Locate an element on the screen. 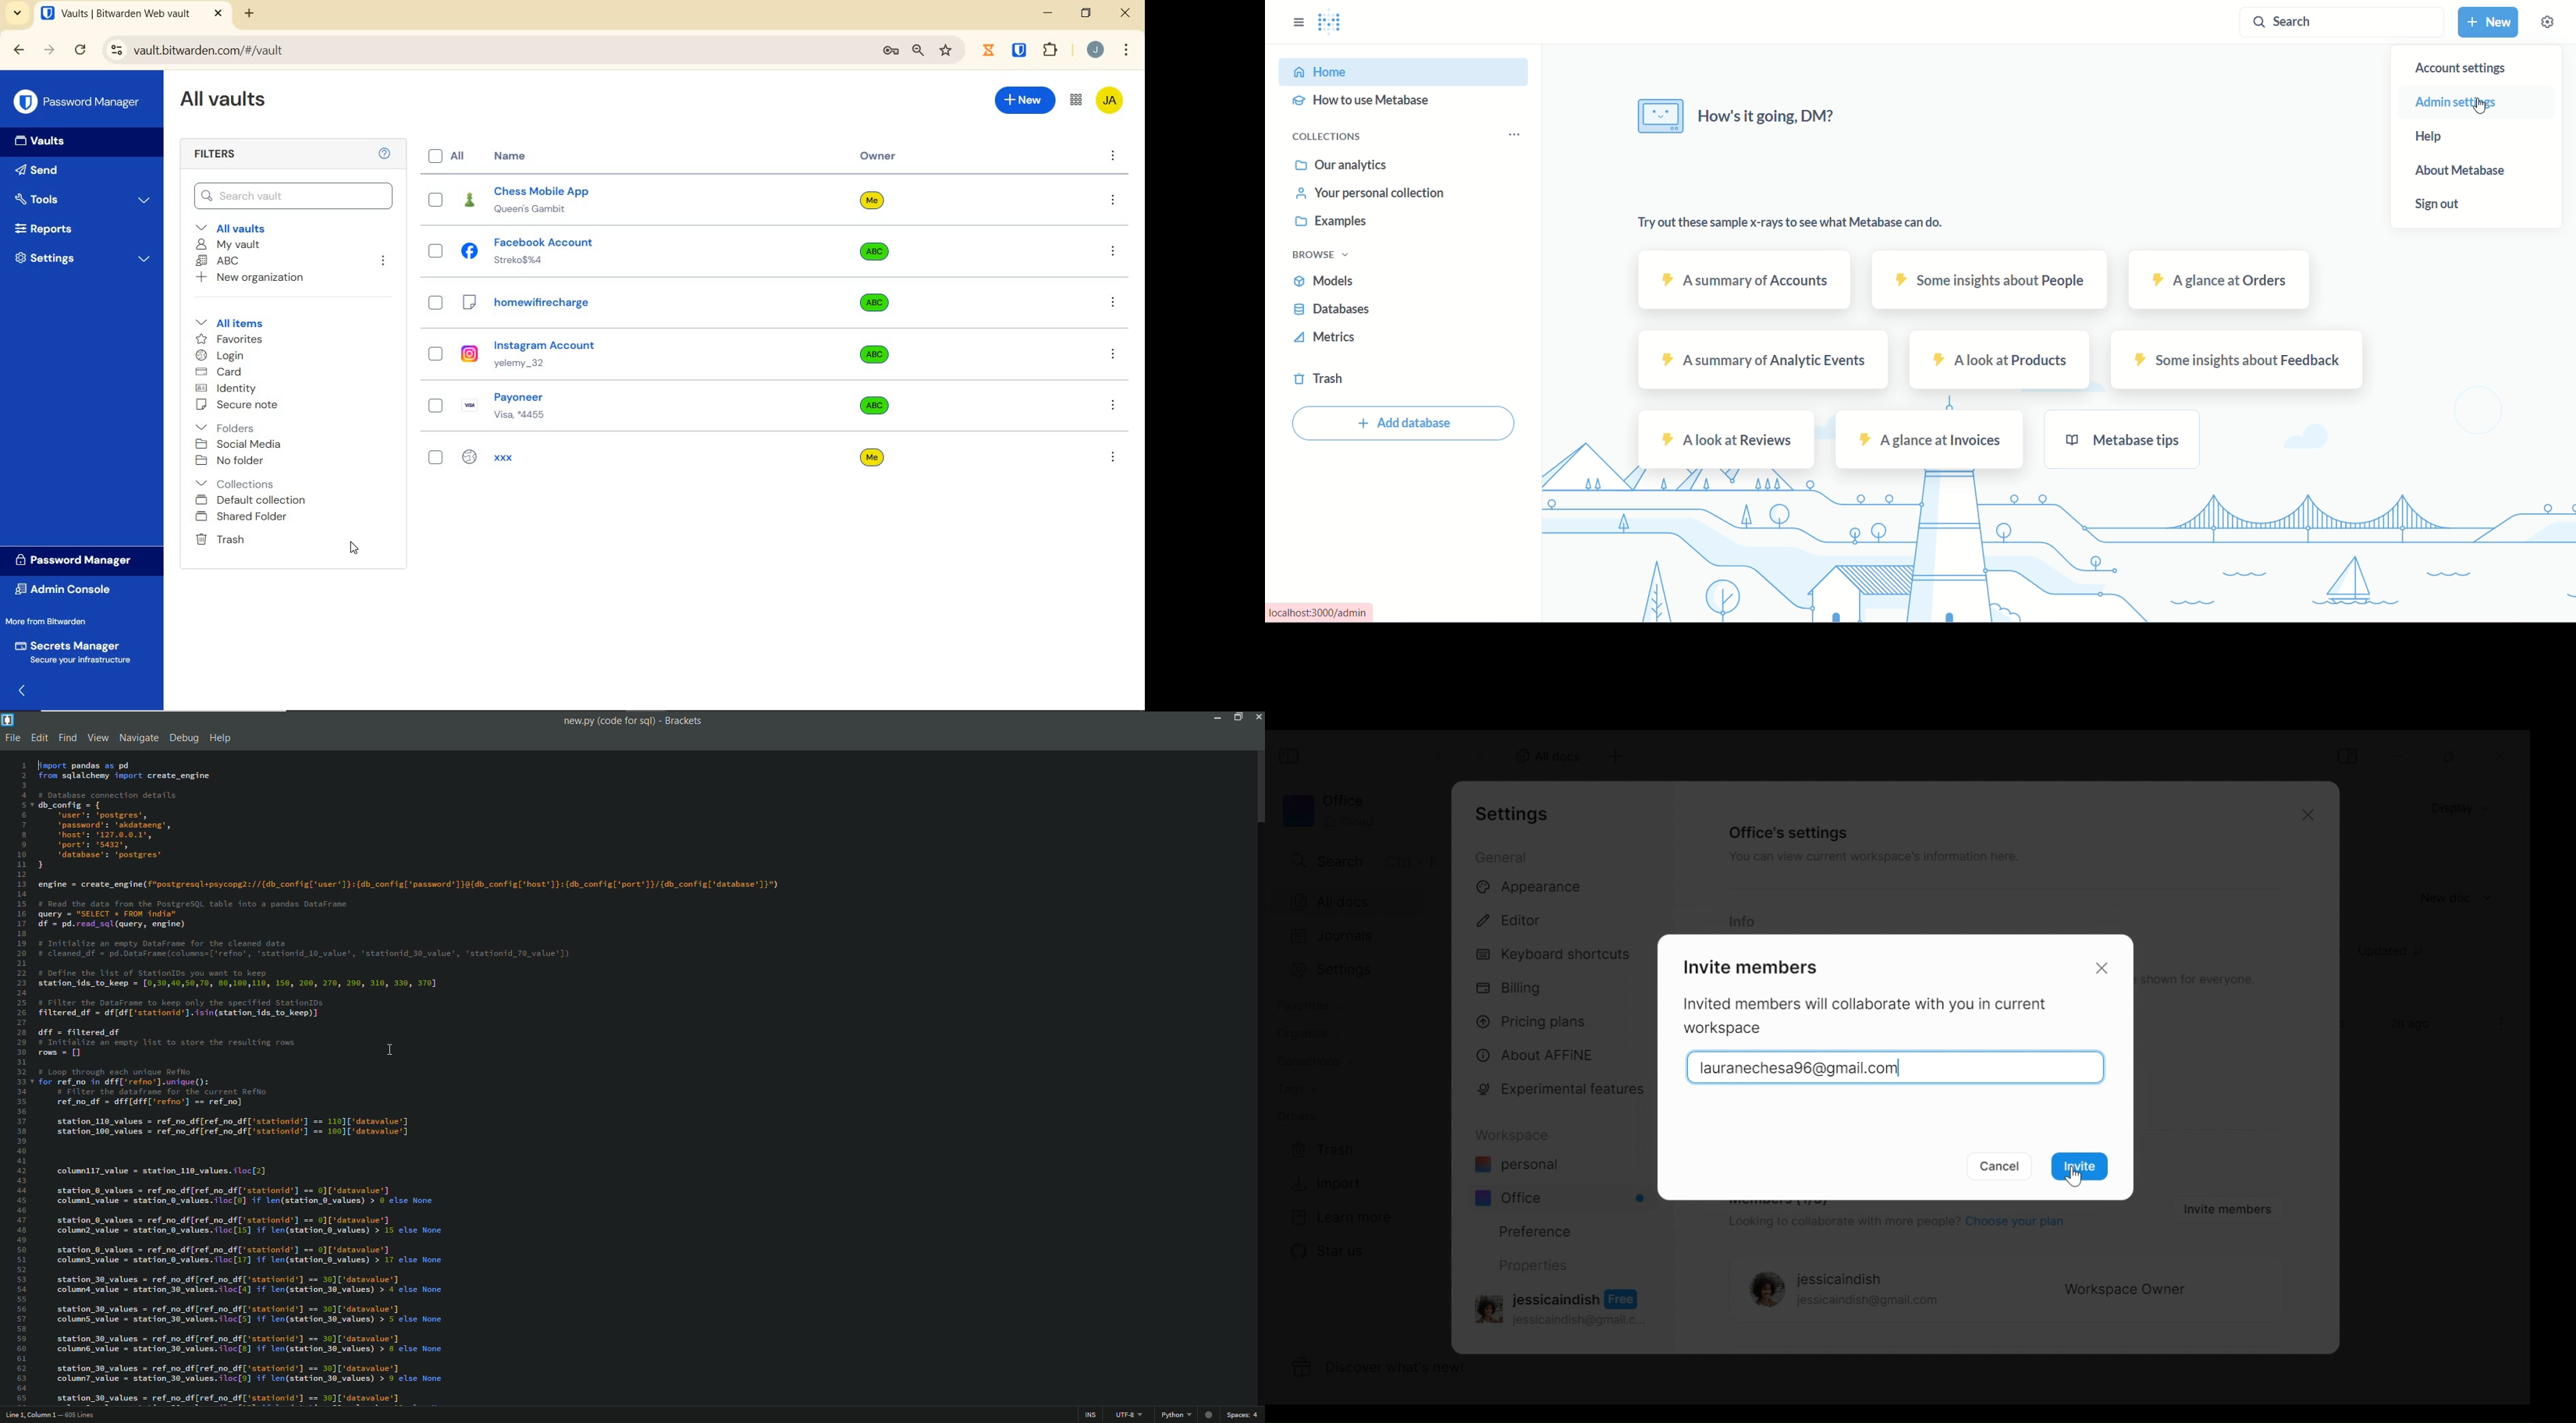  models is located at coordinates (1324, 280).